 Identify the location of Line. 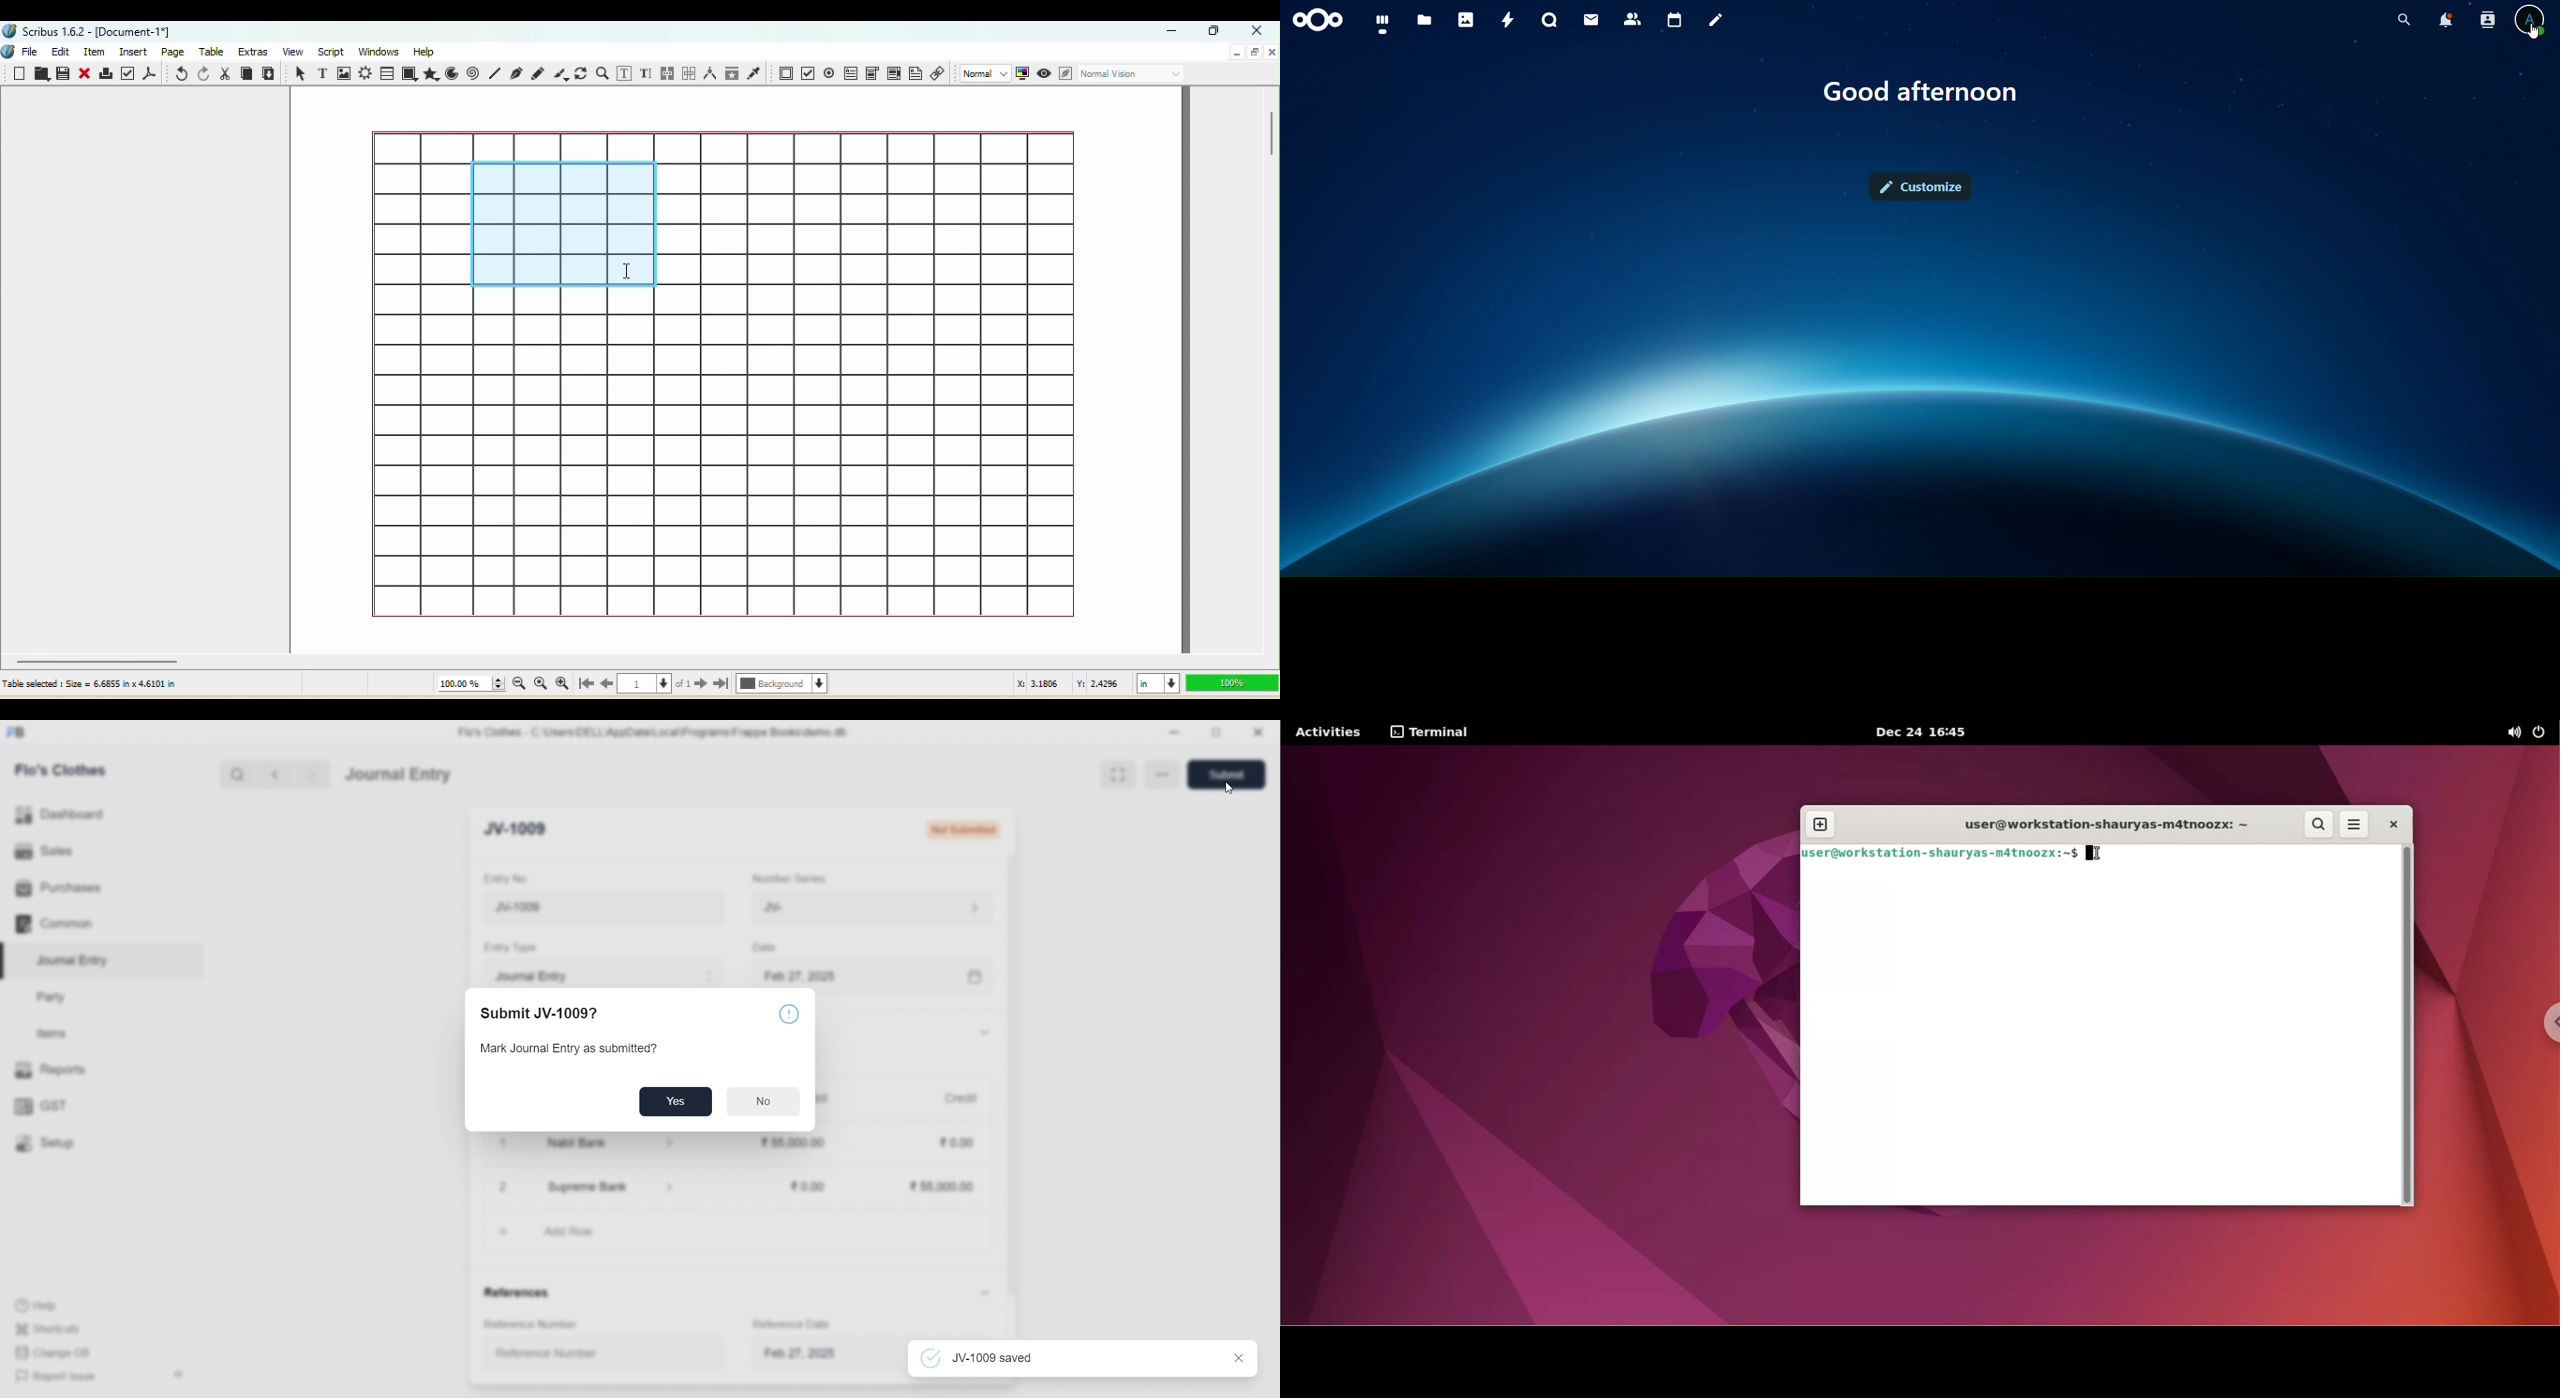
(494, 74).